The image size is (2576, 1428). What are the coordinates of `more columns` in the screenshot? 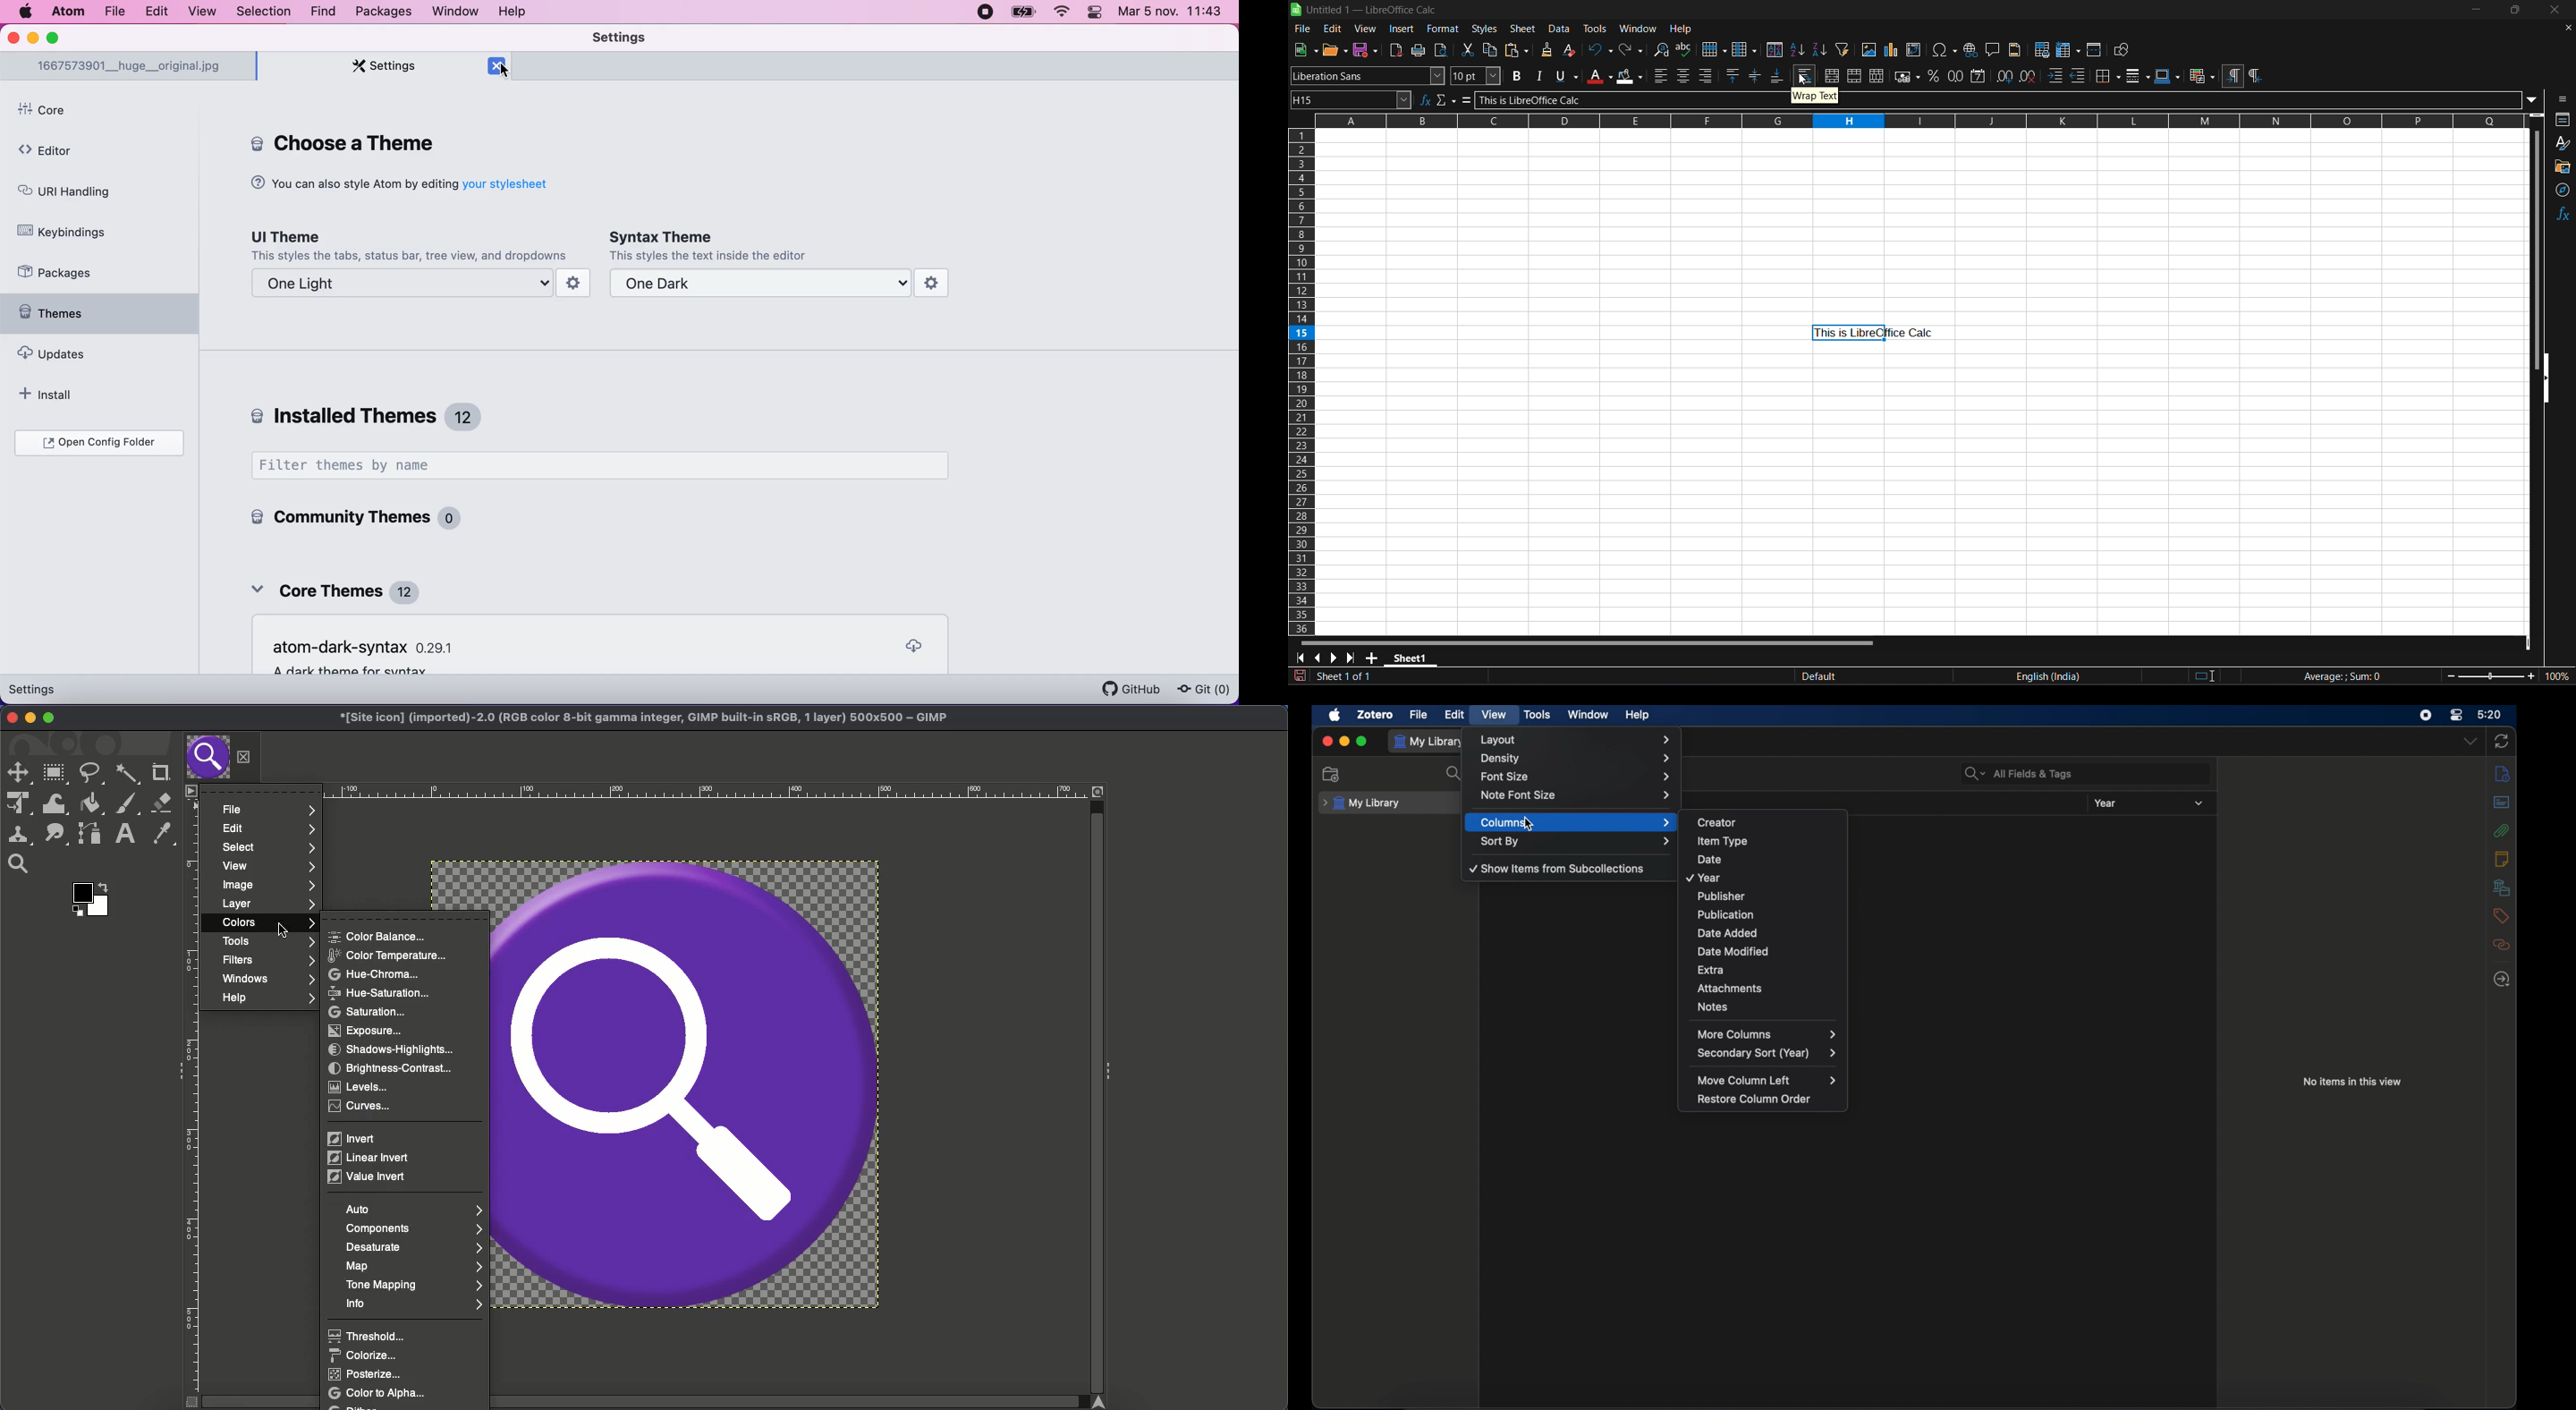 It's located at (1770, 1033).